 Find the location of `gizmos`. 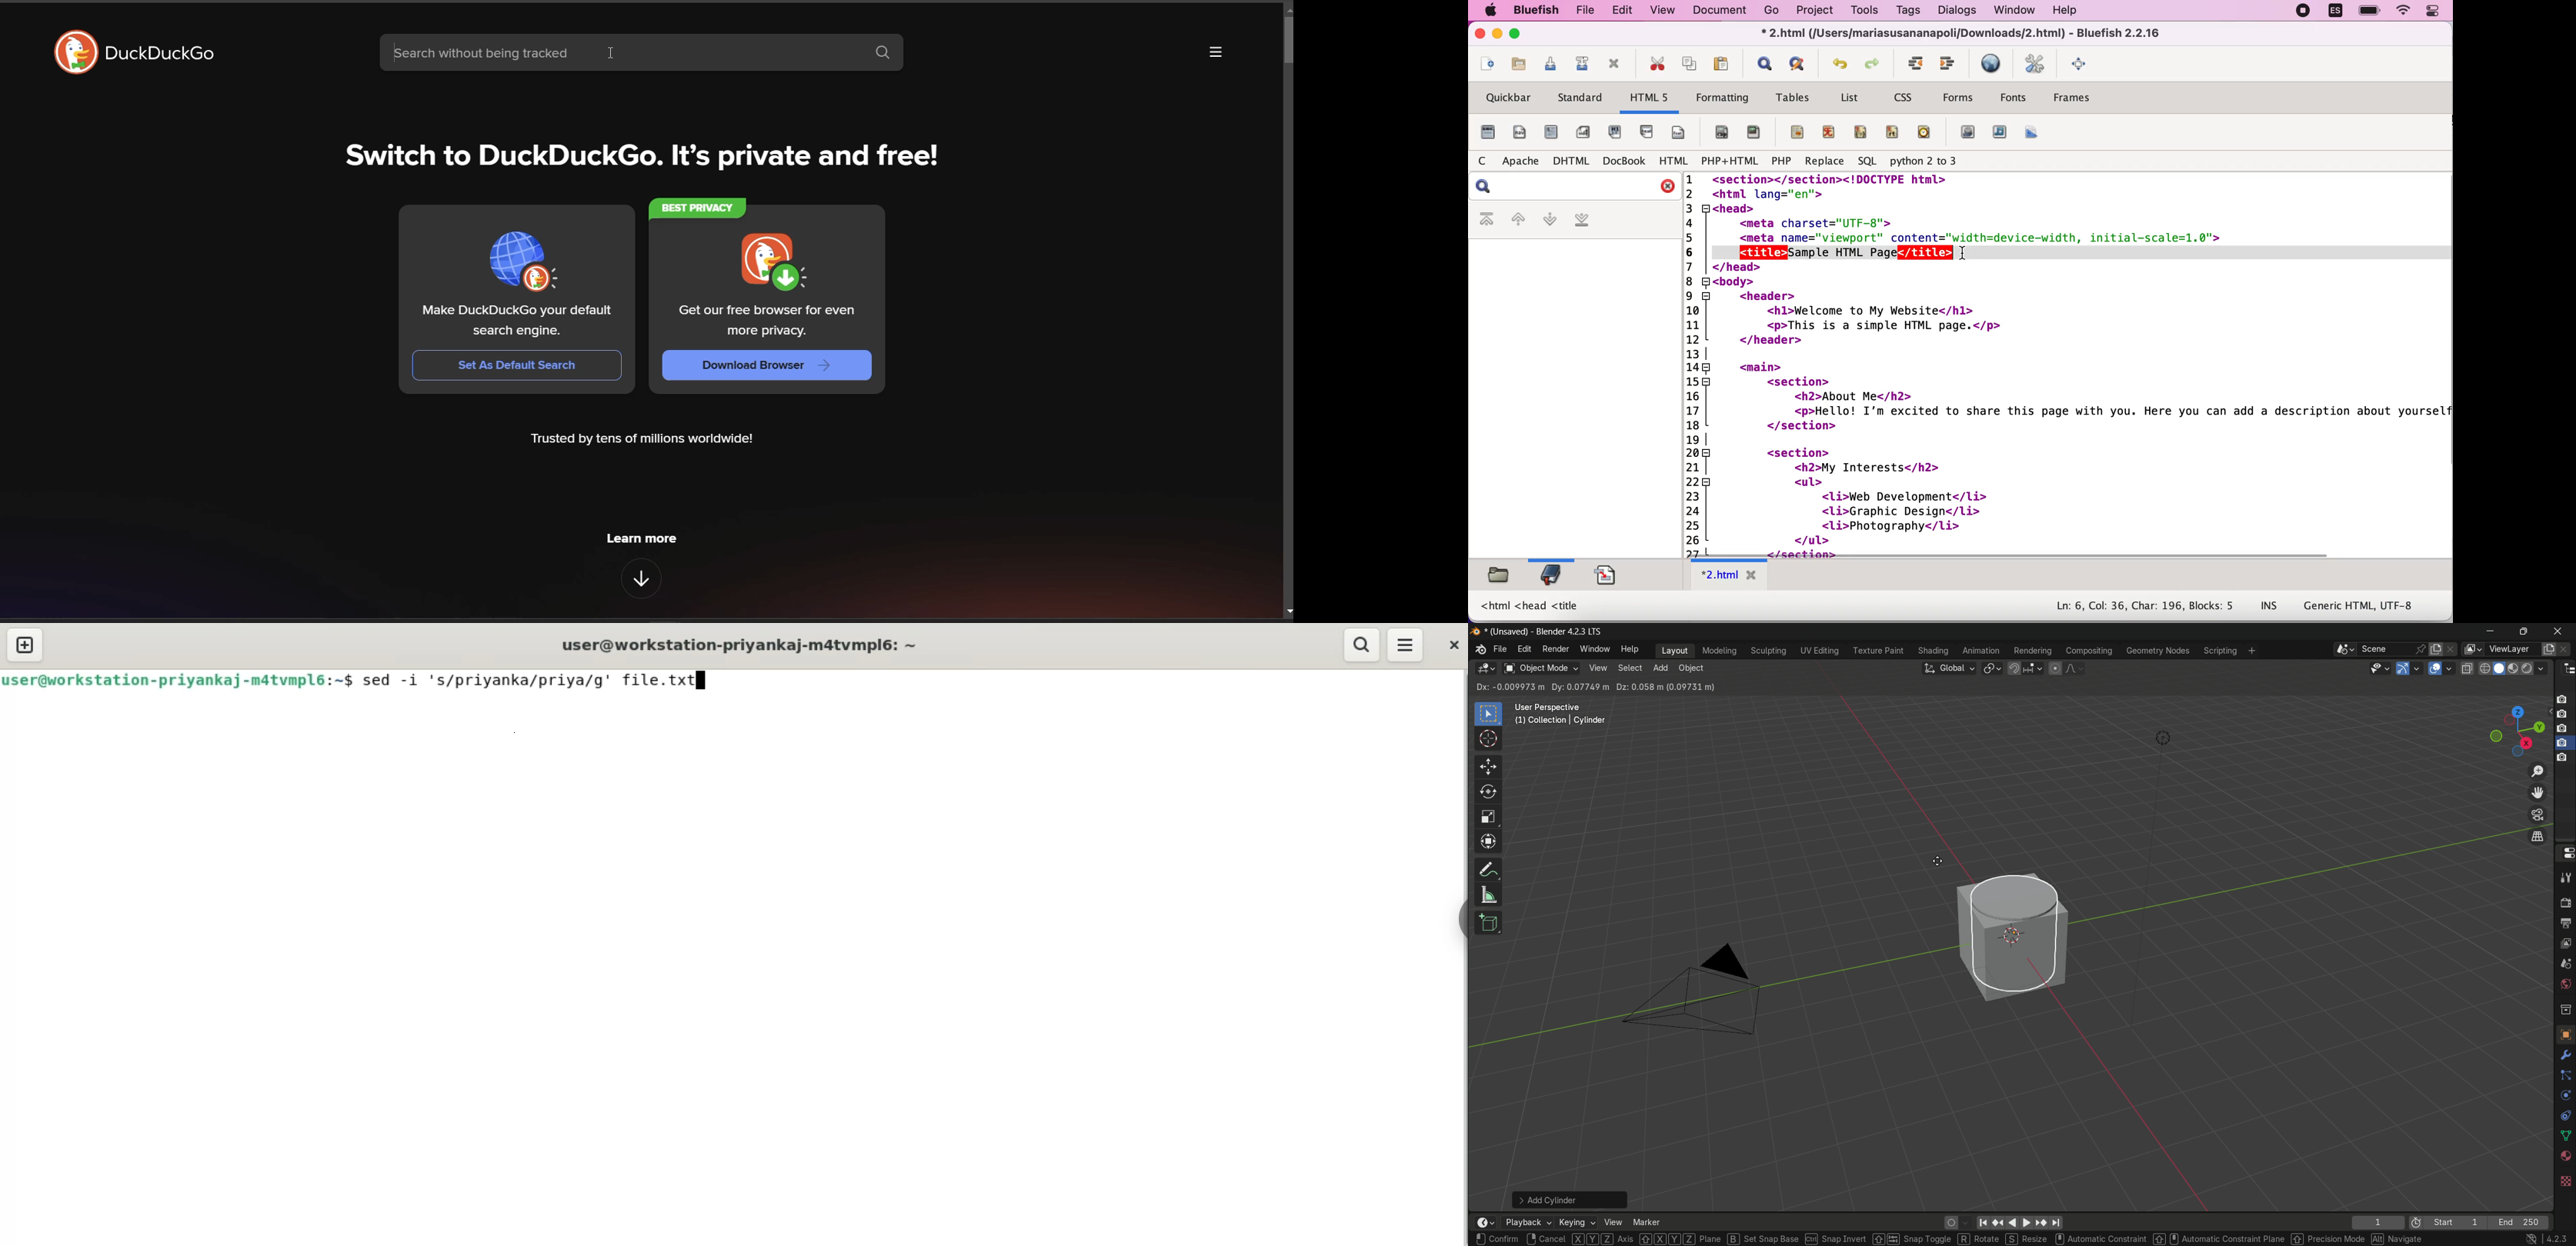

gizmos is located at coordinates (2416, 668).